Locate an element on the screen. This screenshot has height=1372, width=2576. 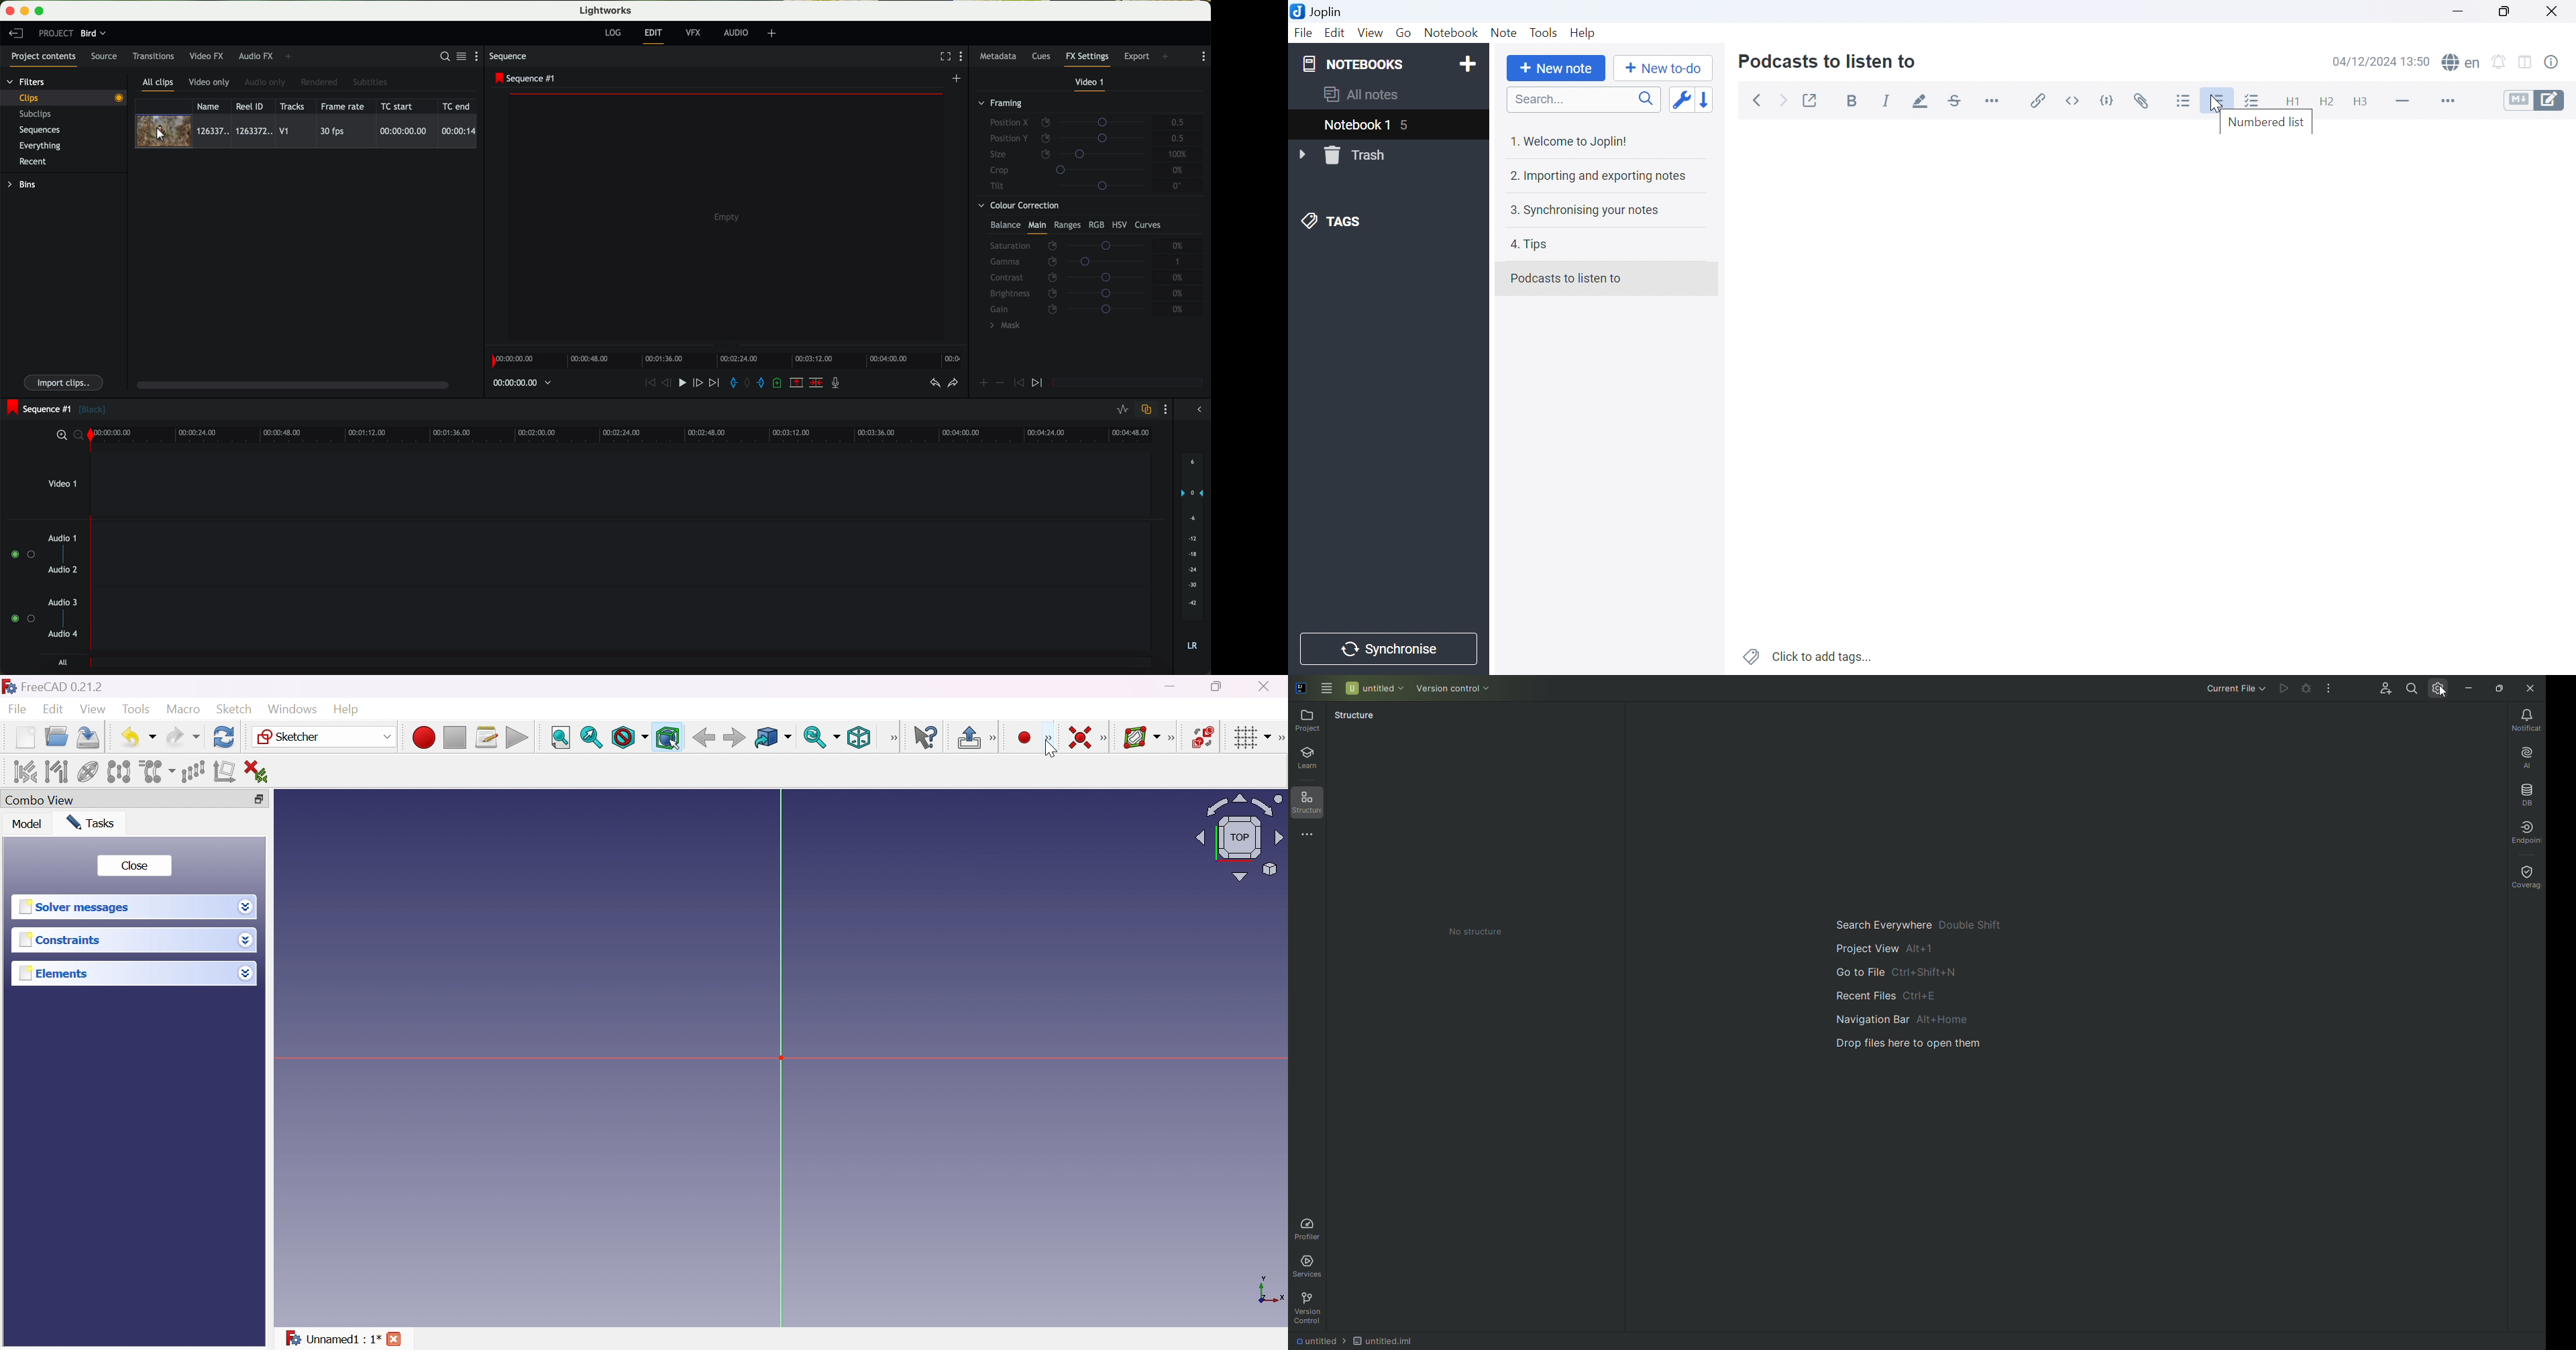
Forward is located at coordinates (734, 739).